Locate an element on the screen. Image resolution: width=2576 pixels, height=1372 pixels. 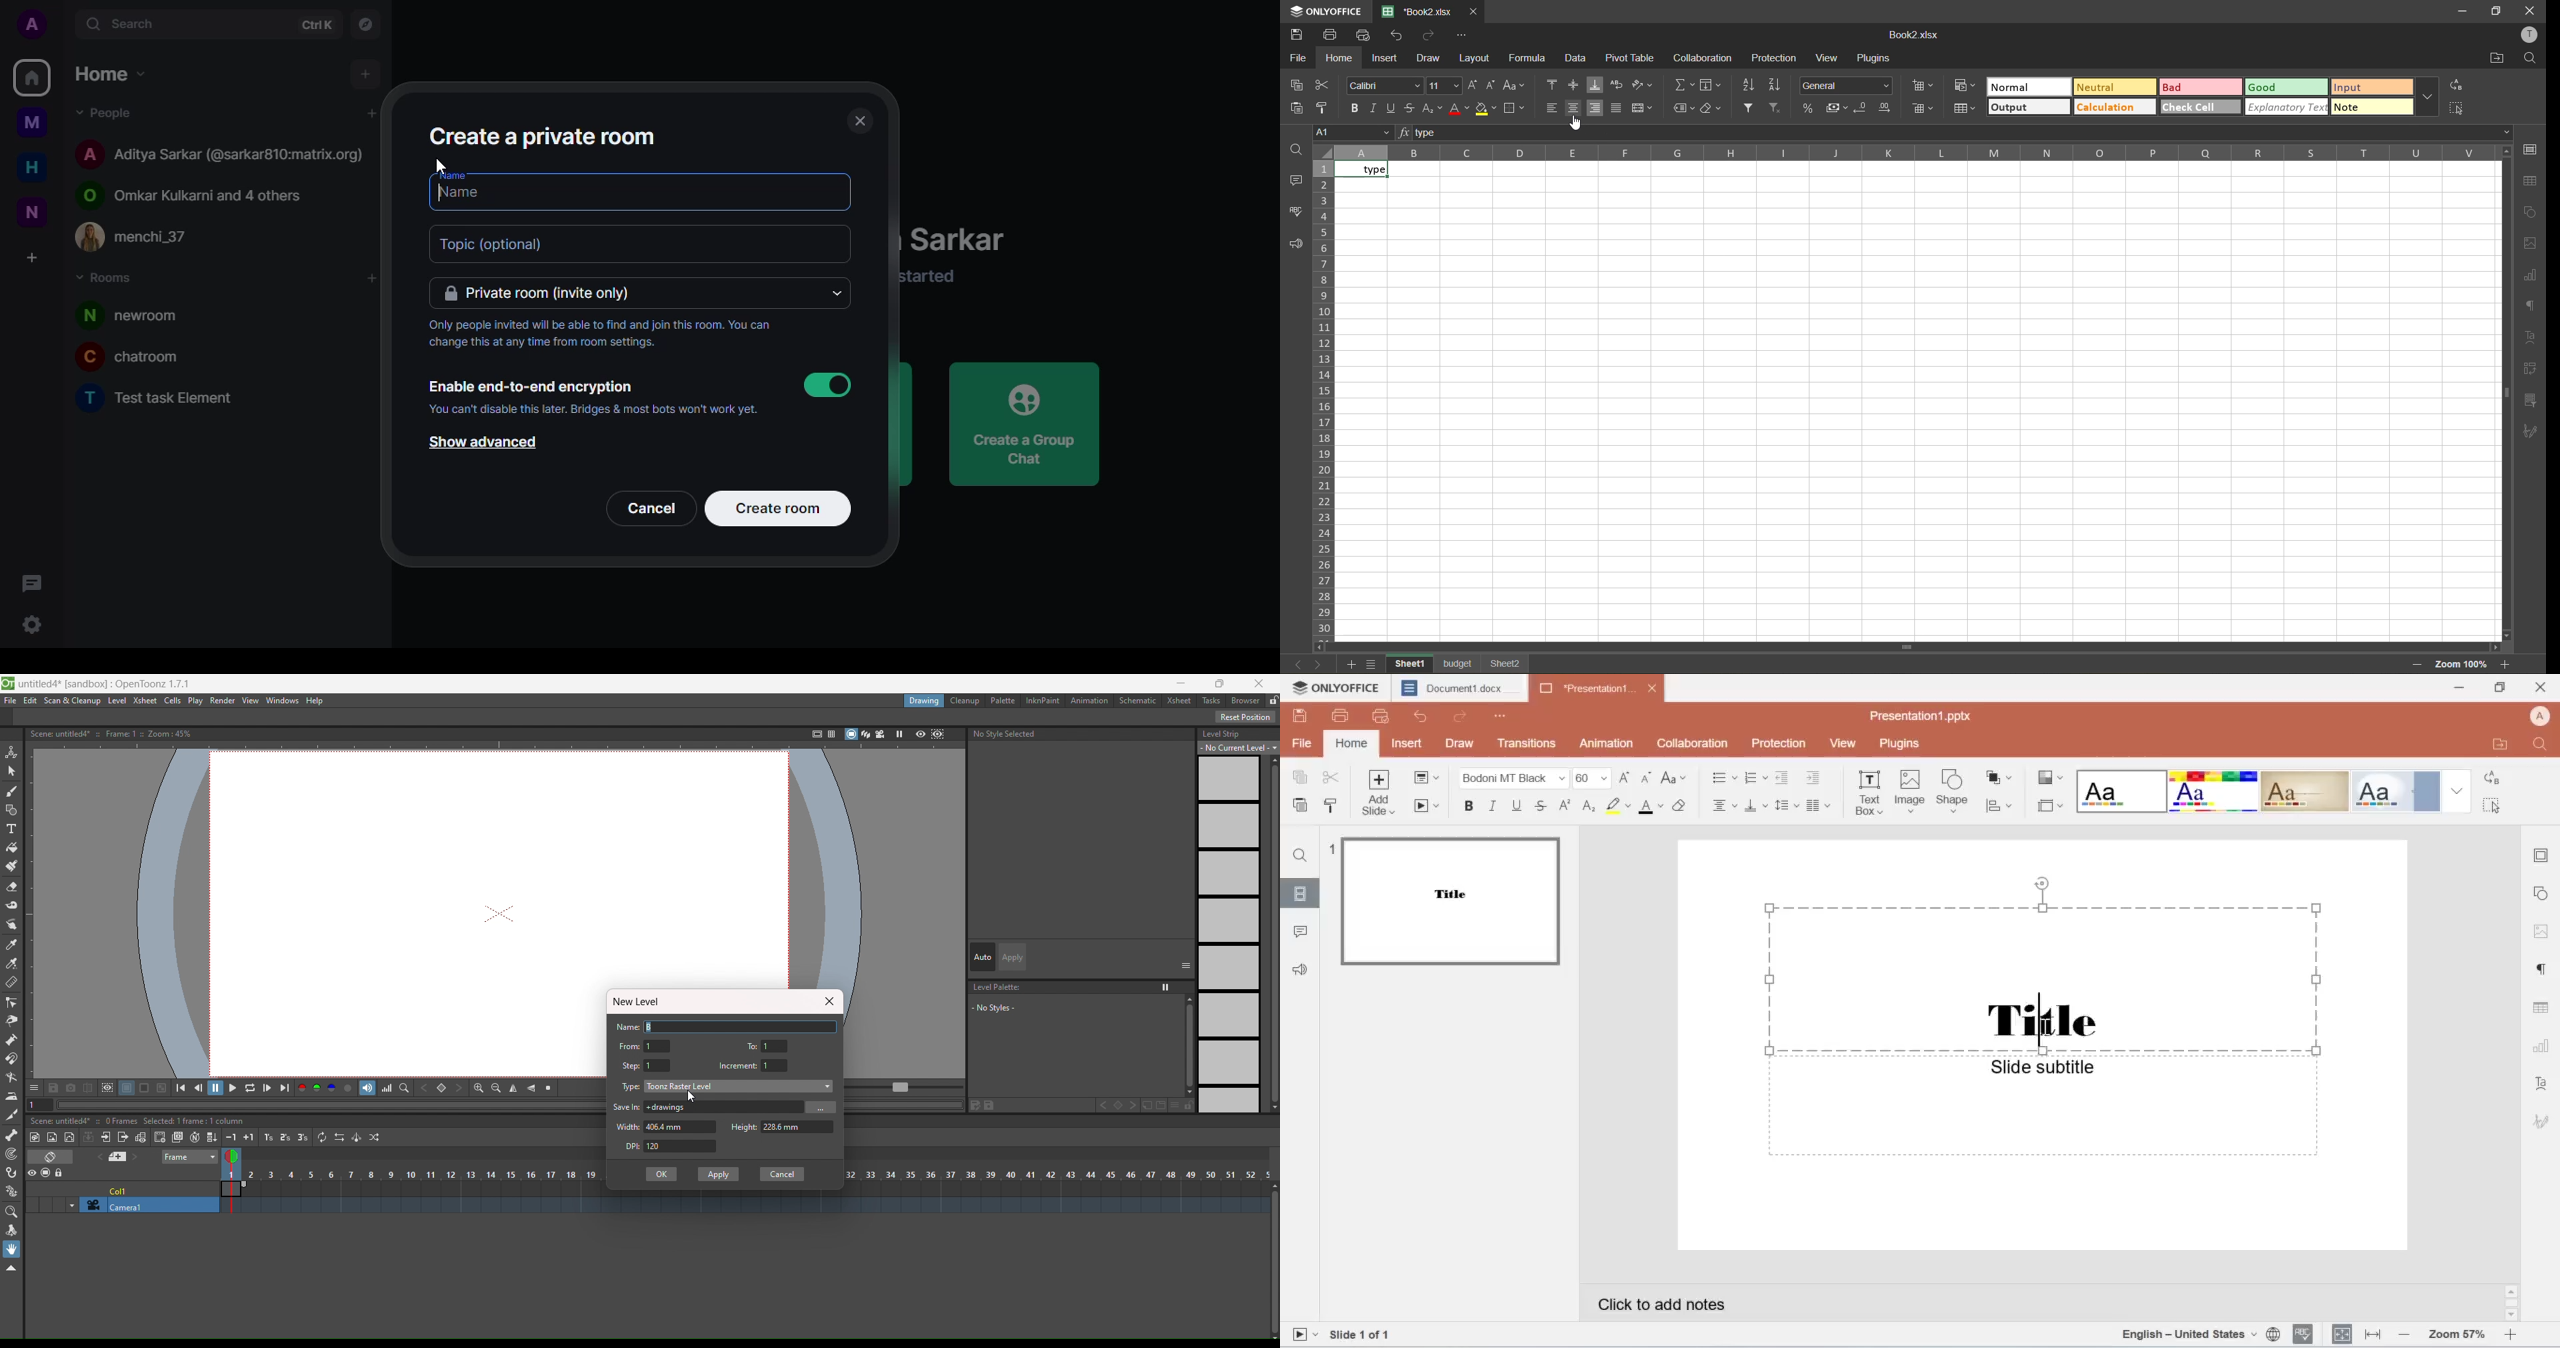
add is located at coordinates (372, 278).